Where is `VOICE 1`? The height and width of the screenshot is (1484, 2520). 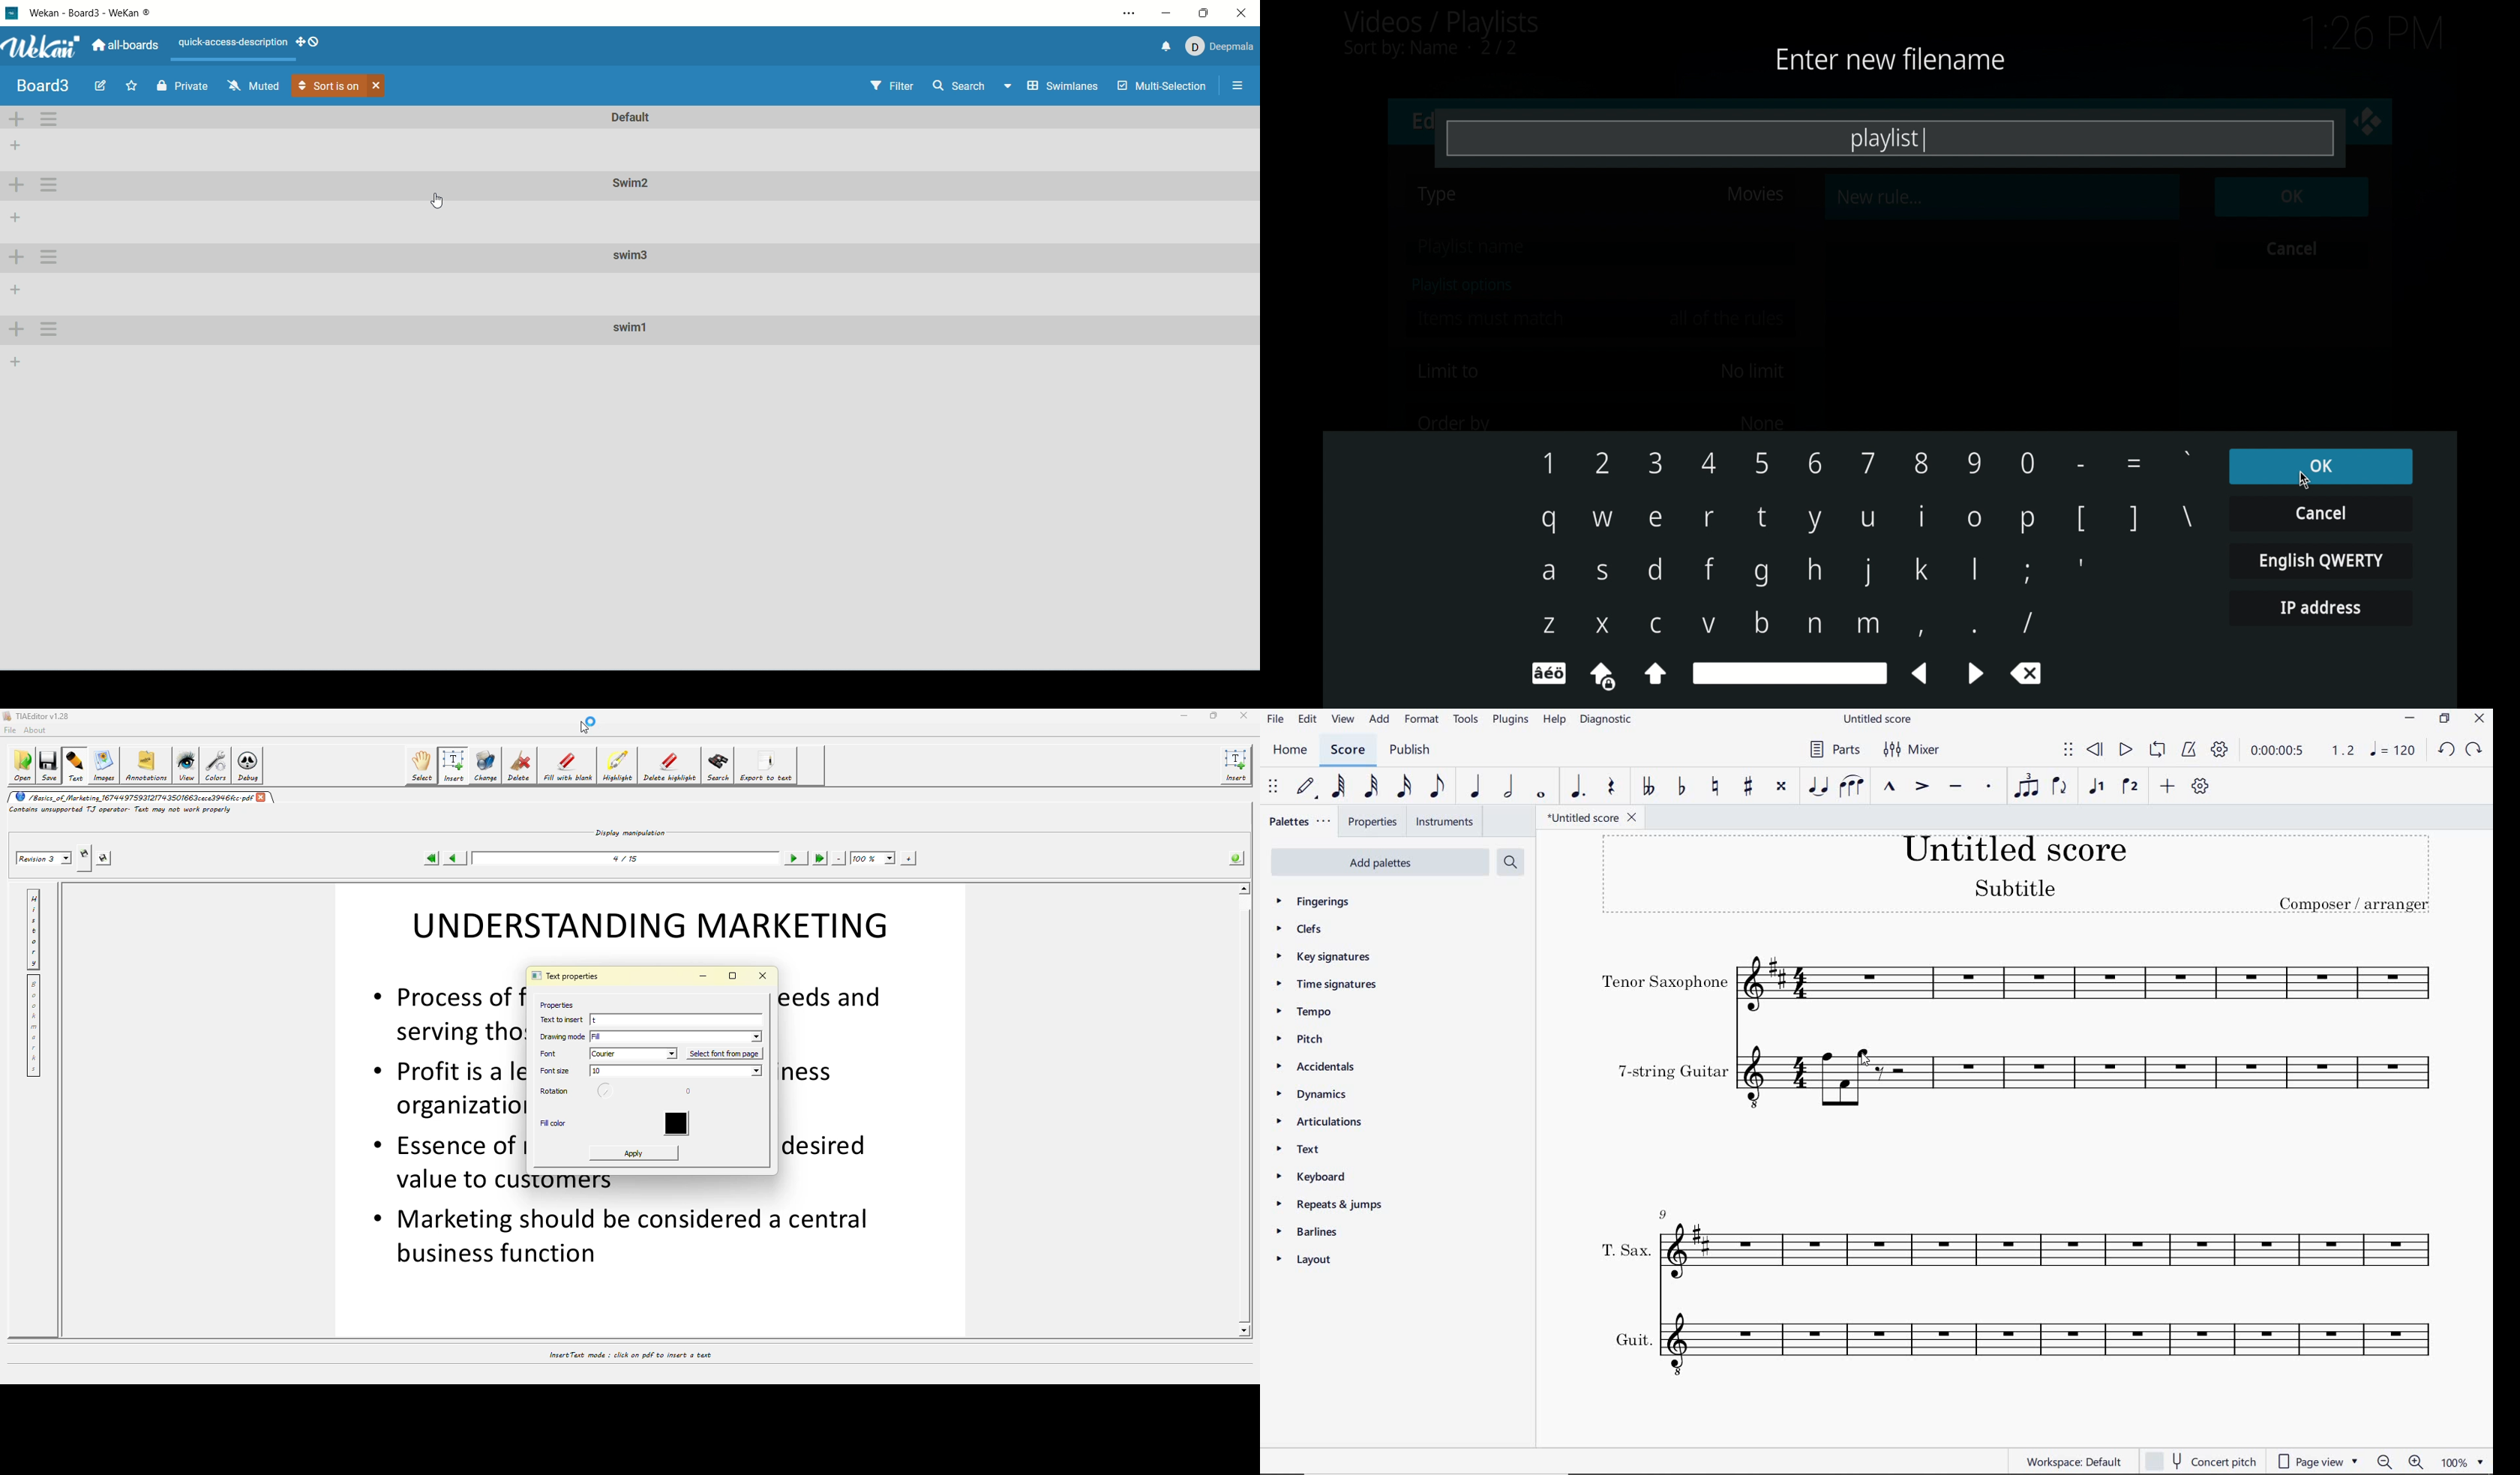
VOICE 1 is located at coordinates (2094, 787).